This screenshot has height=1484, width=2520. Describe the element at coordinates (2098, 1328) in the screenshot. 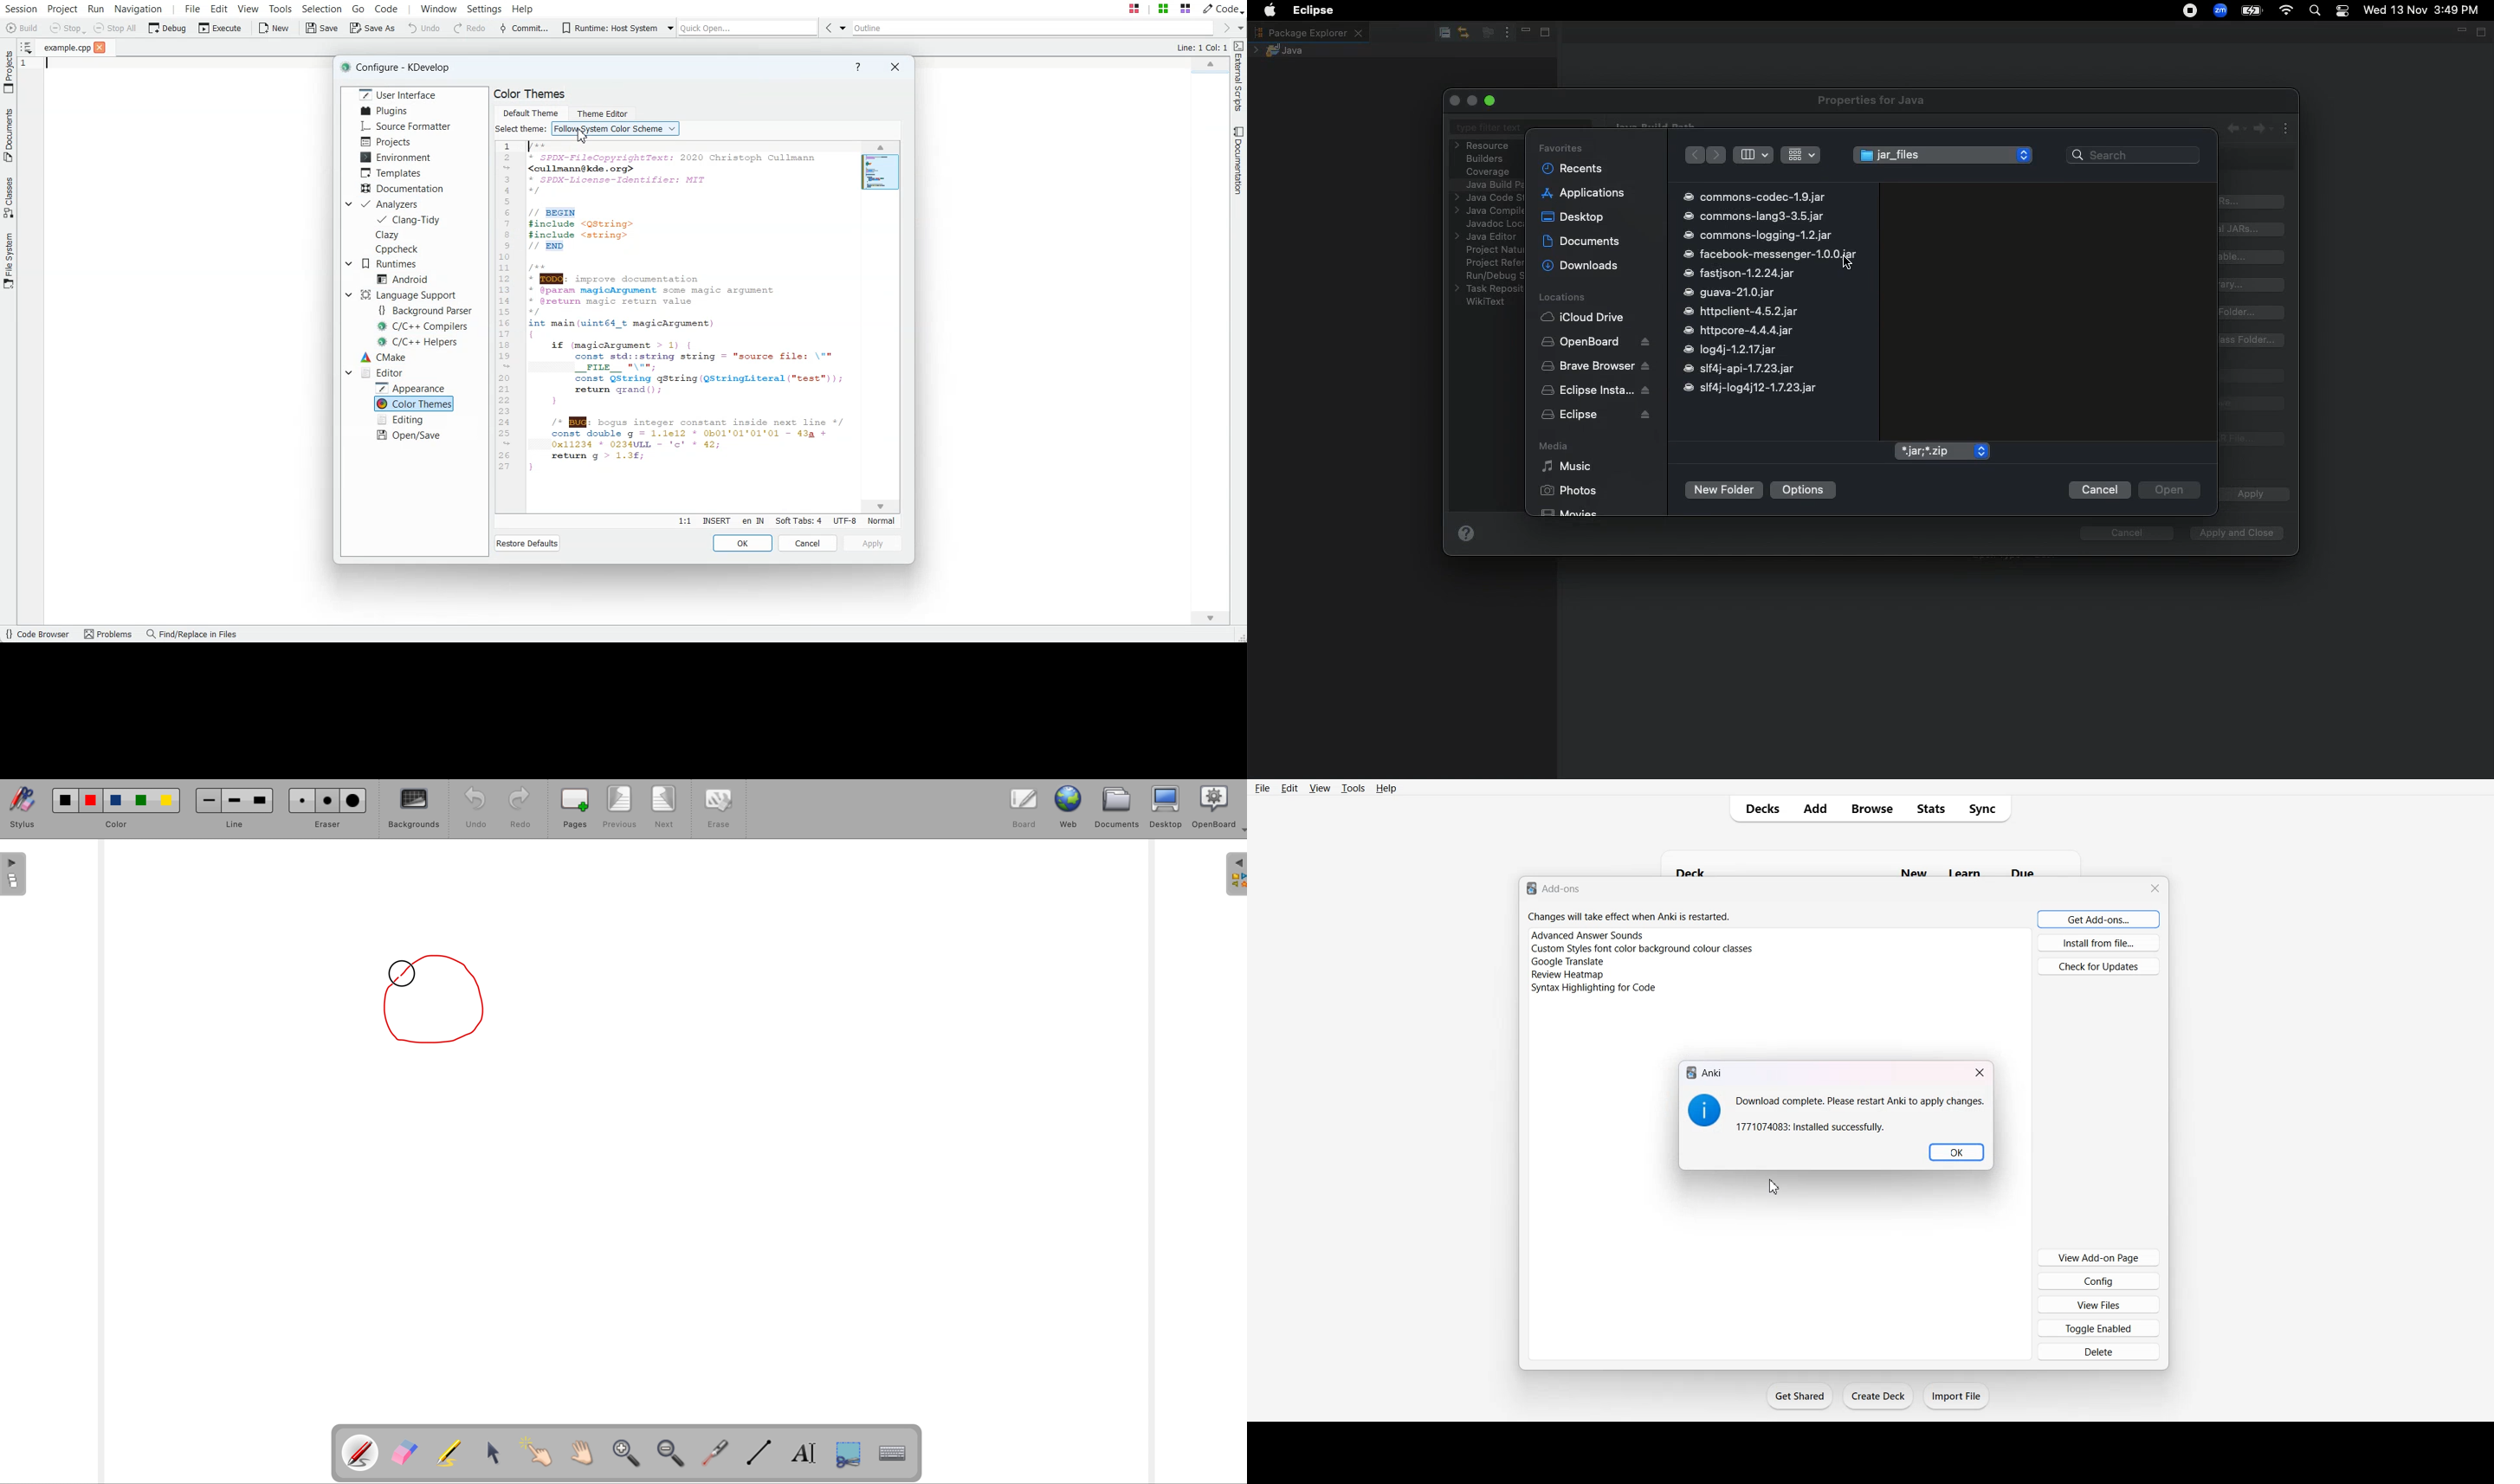

I see `Toggle Enabled` at that location.